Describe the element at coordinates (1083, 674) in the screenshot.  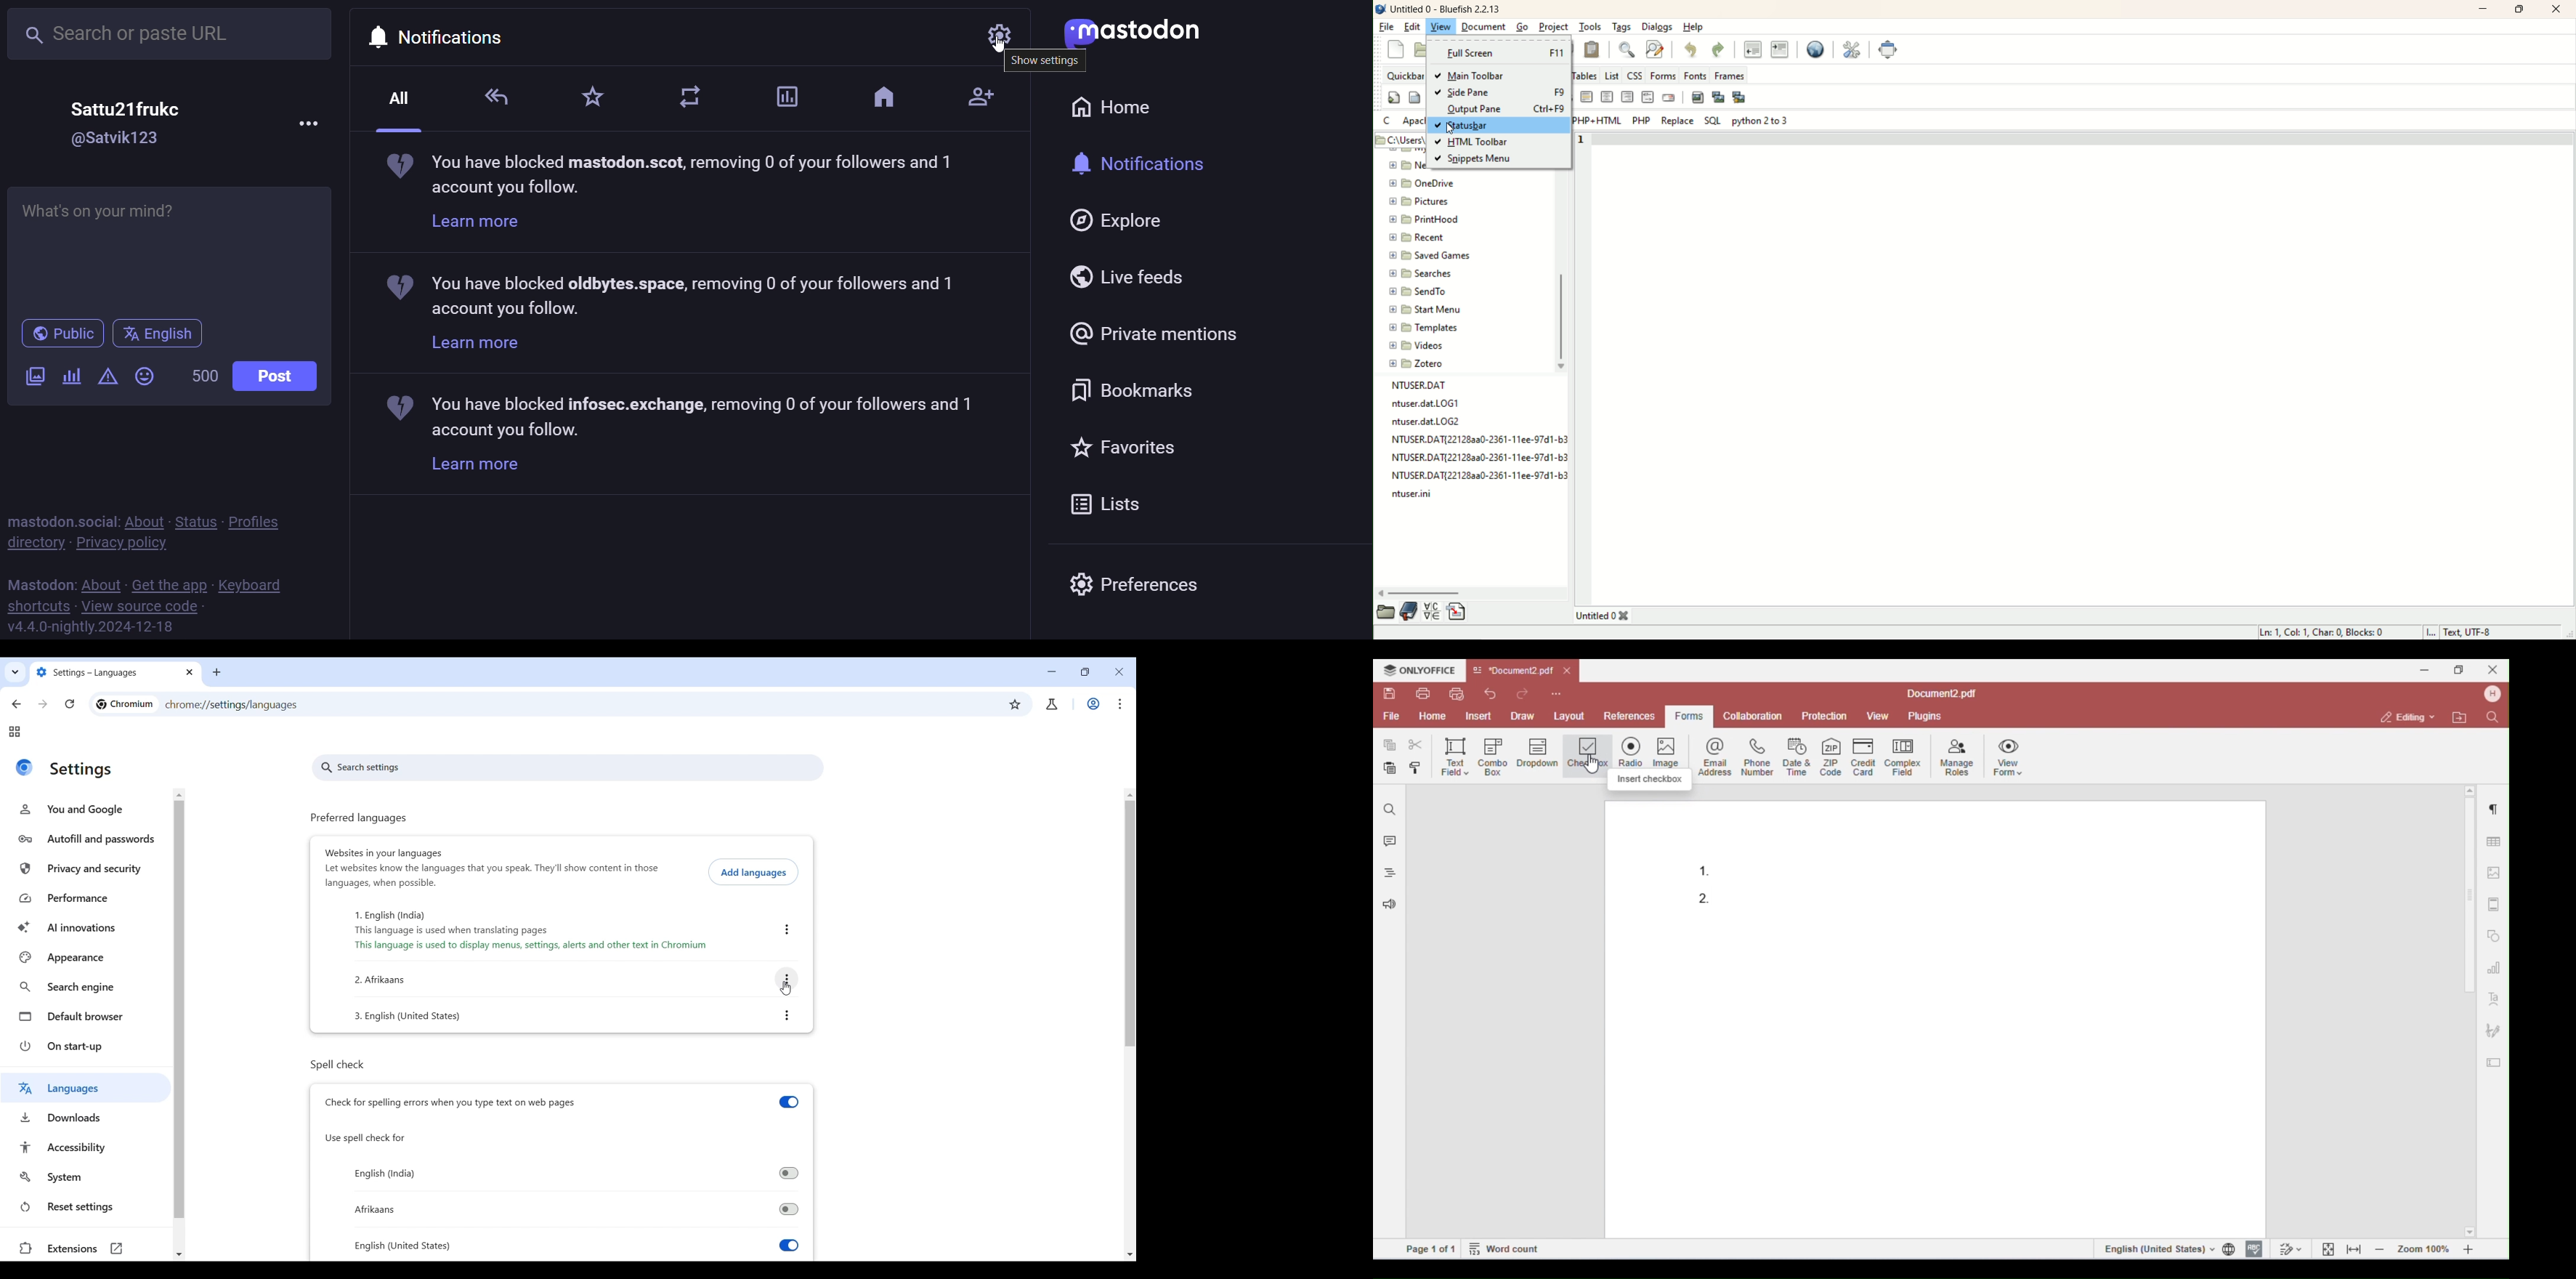
I see `Show interface in a smaller tab` at that location.